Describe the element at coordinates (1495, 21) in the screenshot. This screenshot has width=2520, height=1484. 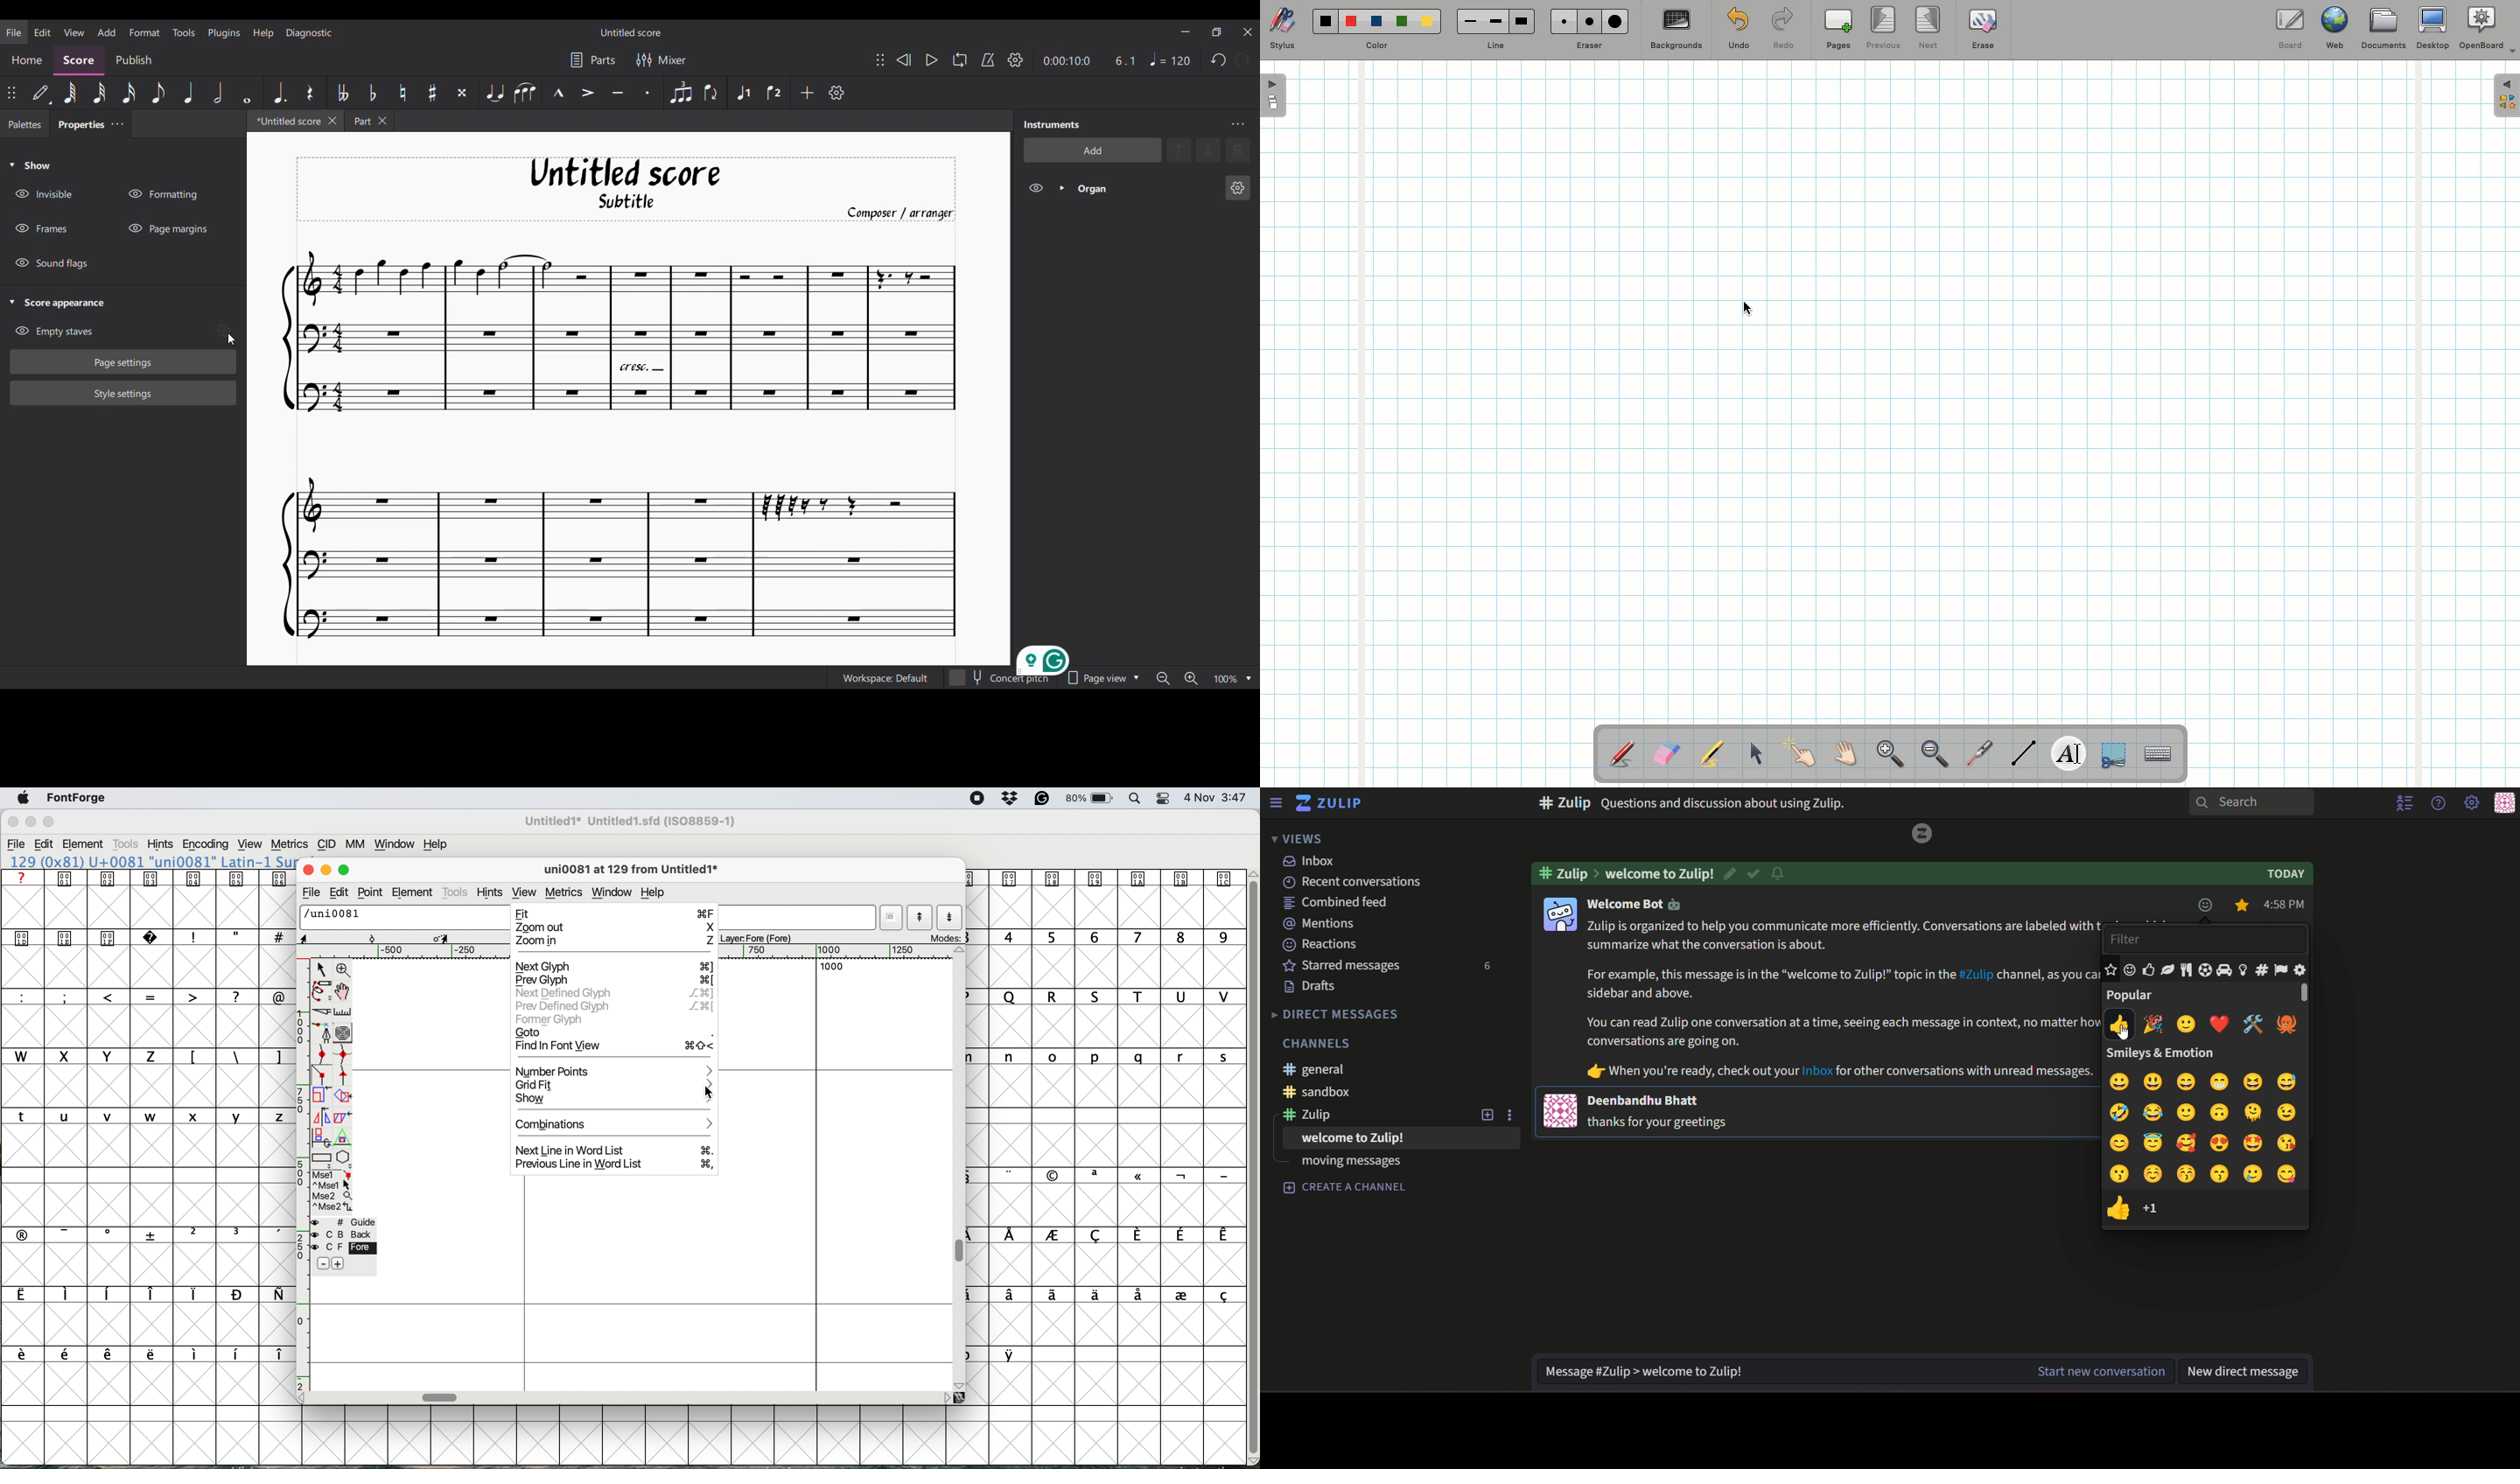
I see `Medium line` at that location.